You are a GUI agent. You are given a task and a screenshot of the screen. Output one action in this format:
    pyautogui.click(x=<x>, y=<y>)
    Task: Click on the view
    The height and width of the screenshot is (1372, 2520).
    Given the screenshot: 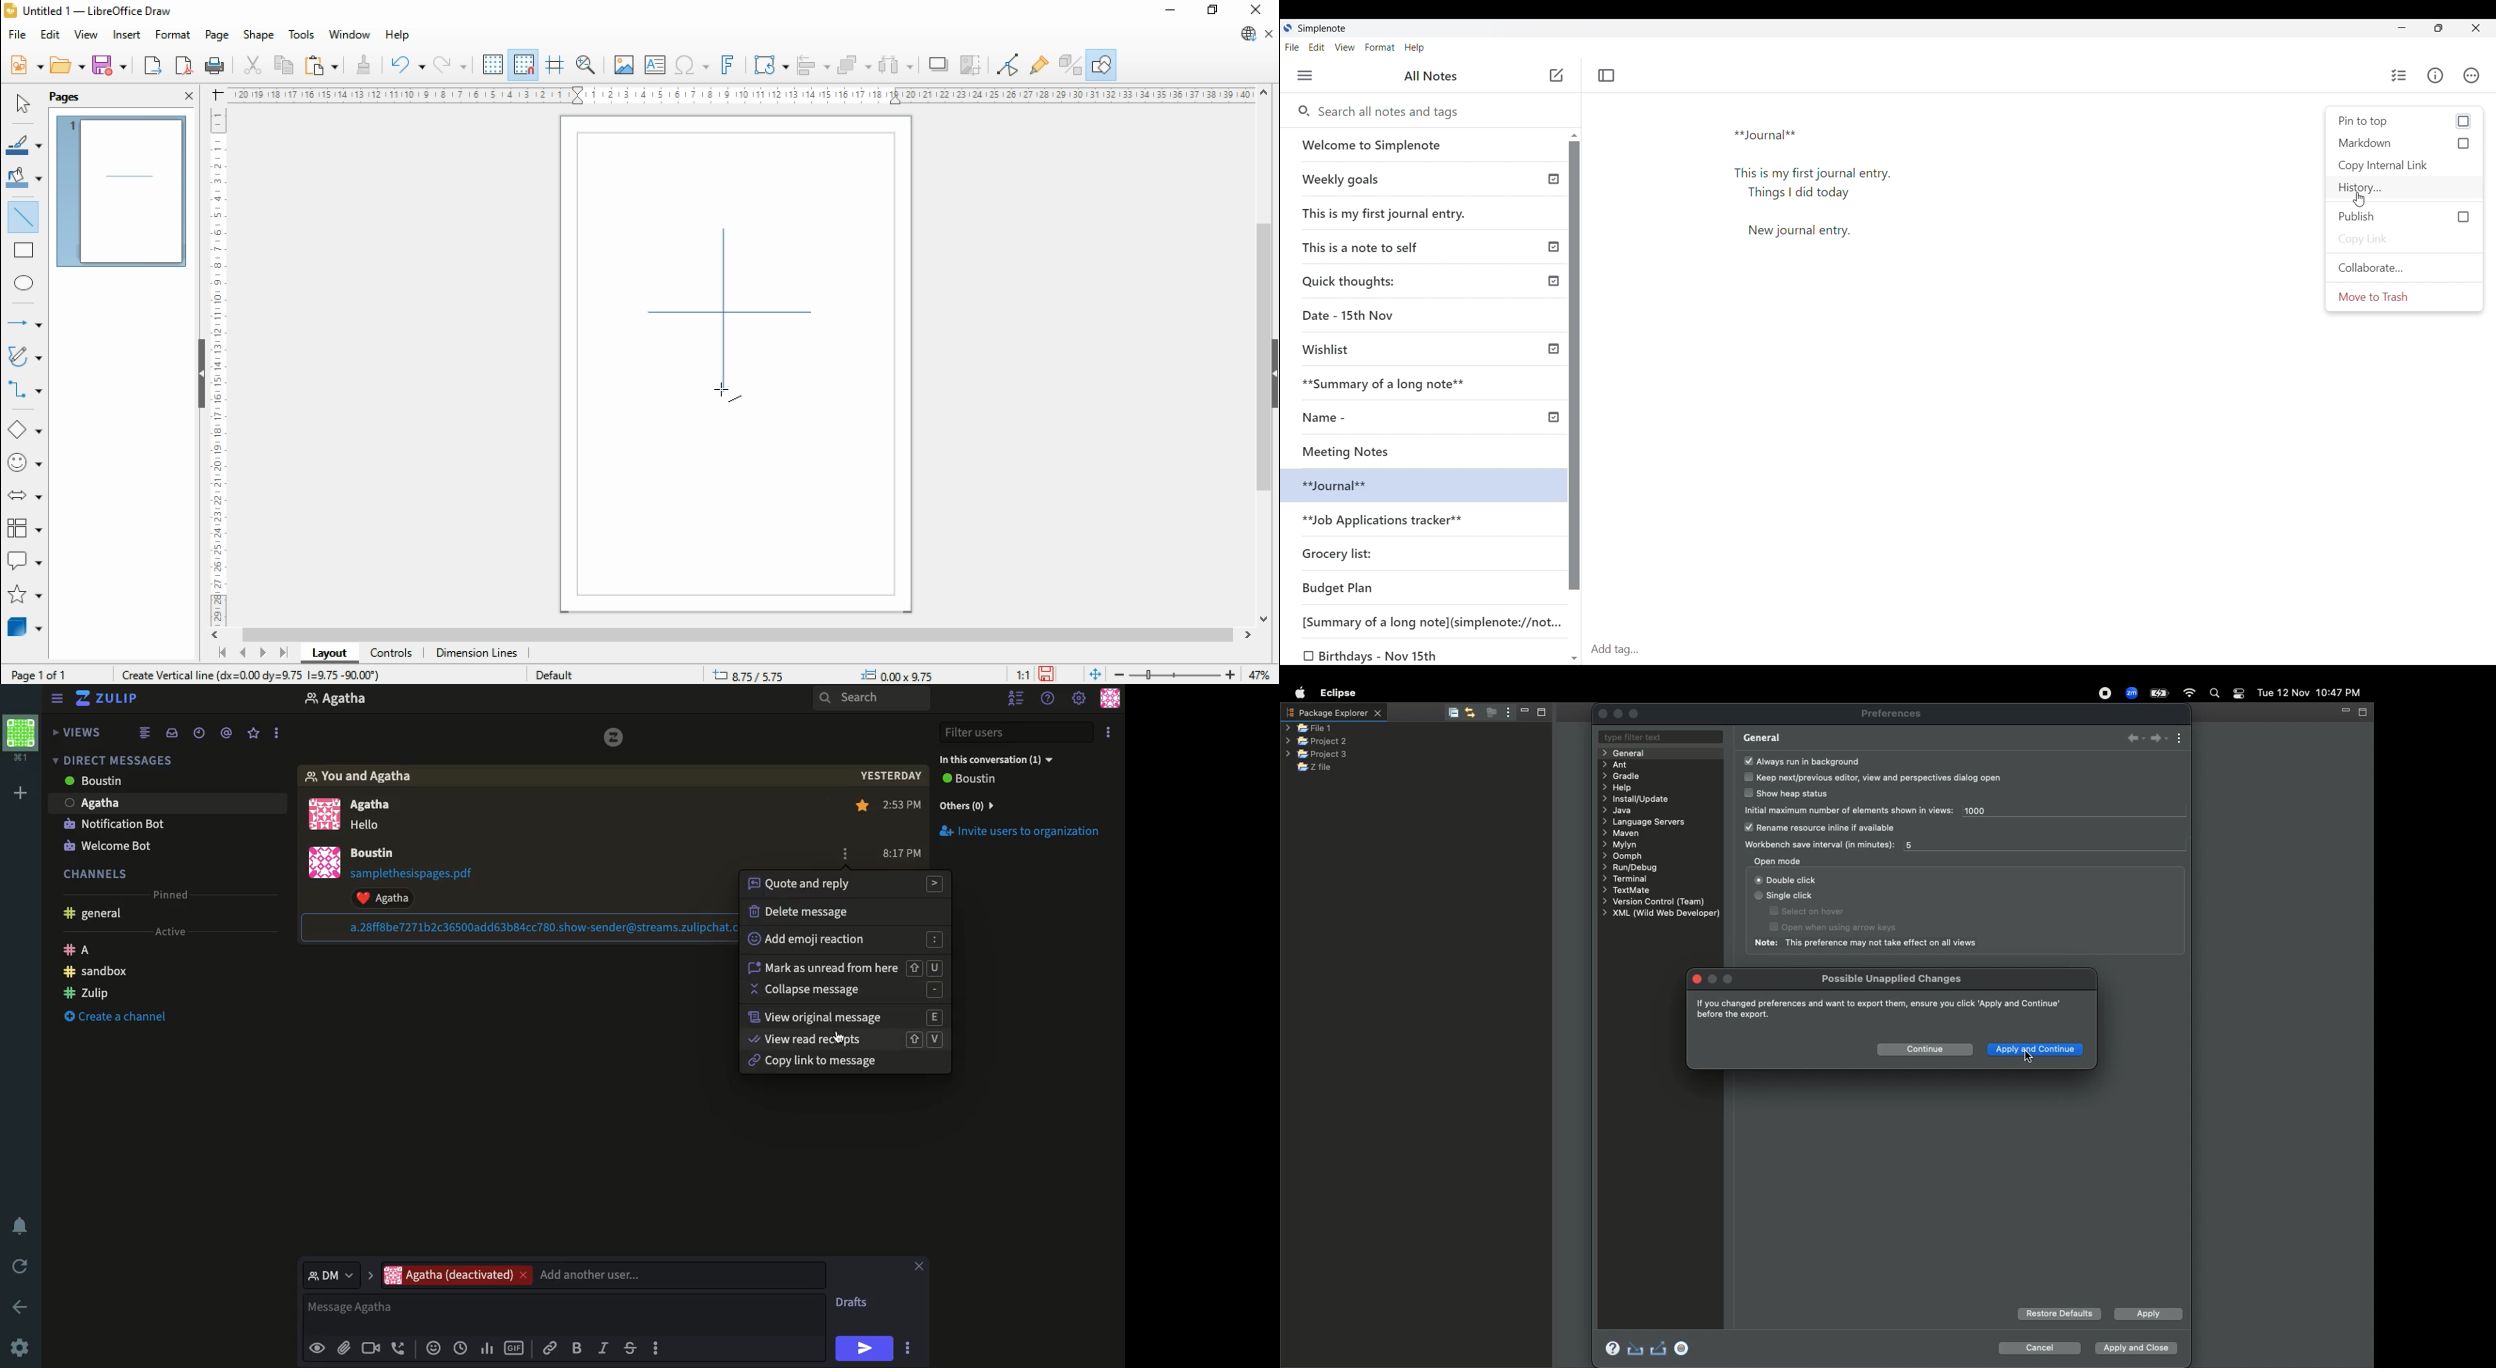 What is the action you would take?
    pyautogui.click(x=86, y=36)
    